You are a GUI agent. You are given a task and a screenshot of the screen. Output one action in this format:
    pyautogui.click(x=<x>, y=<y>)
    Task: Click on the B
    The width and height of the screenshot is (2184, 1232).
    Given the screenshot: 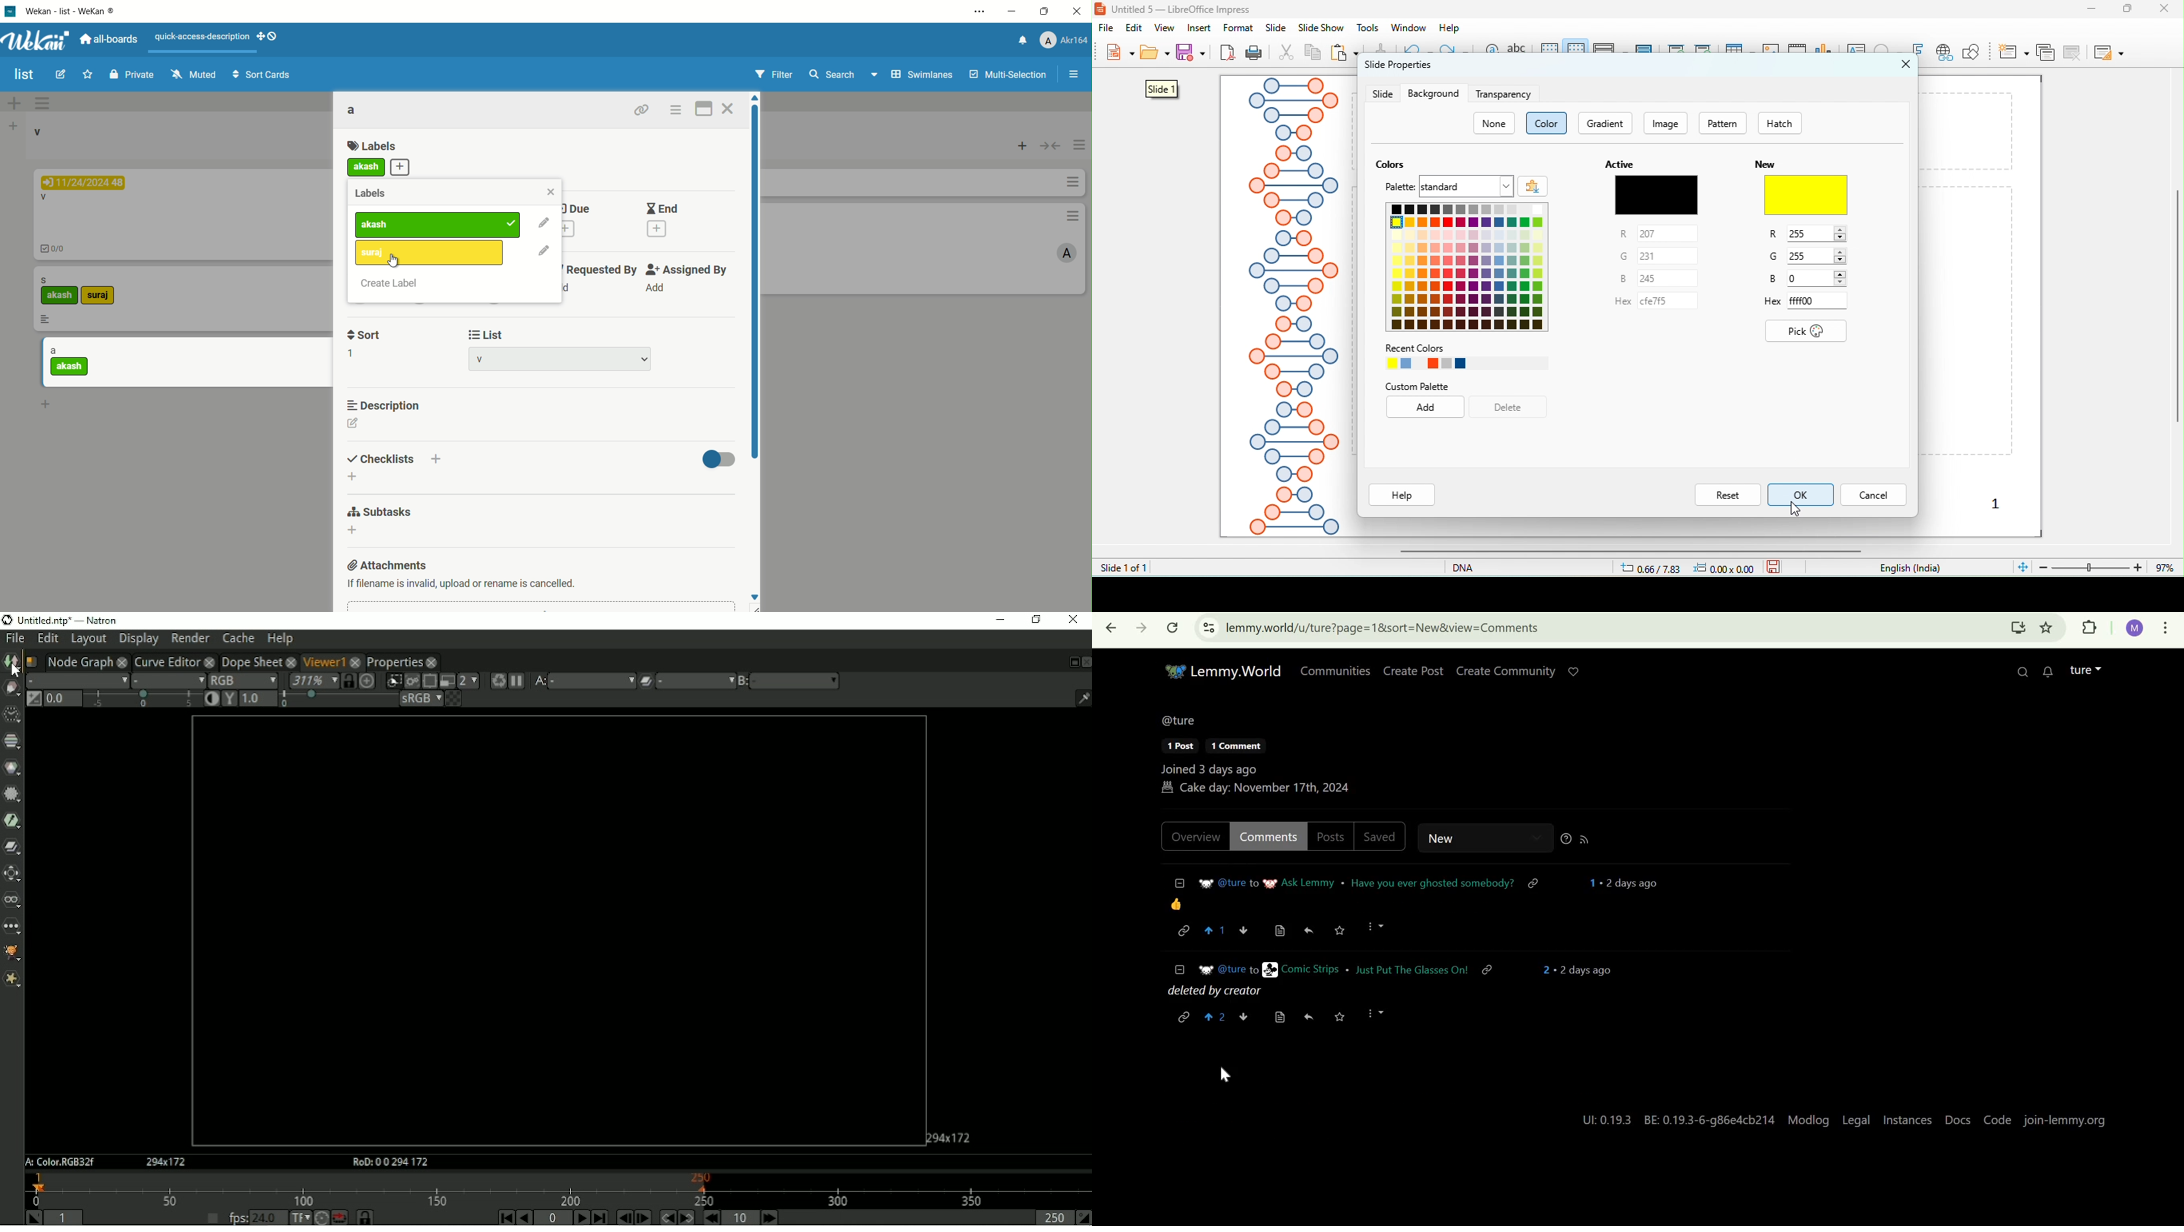 What is the action you would take?
    pyautogui.click(x=1811, y=280)
    